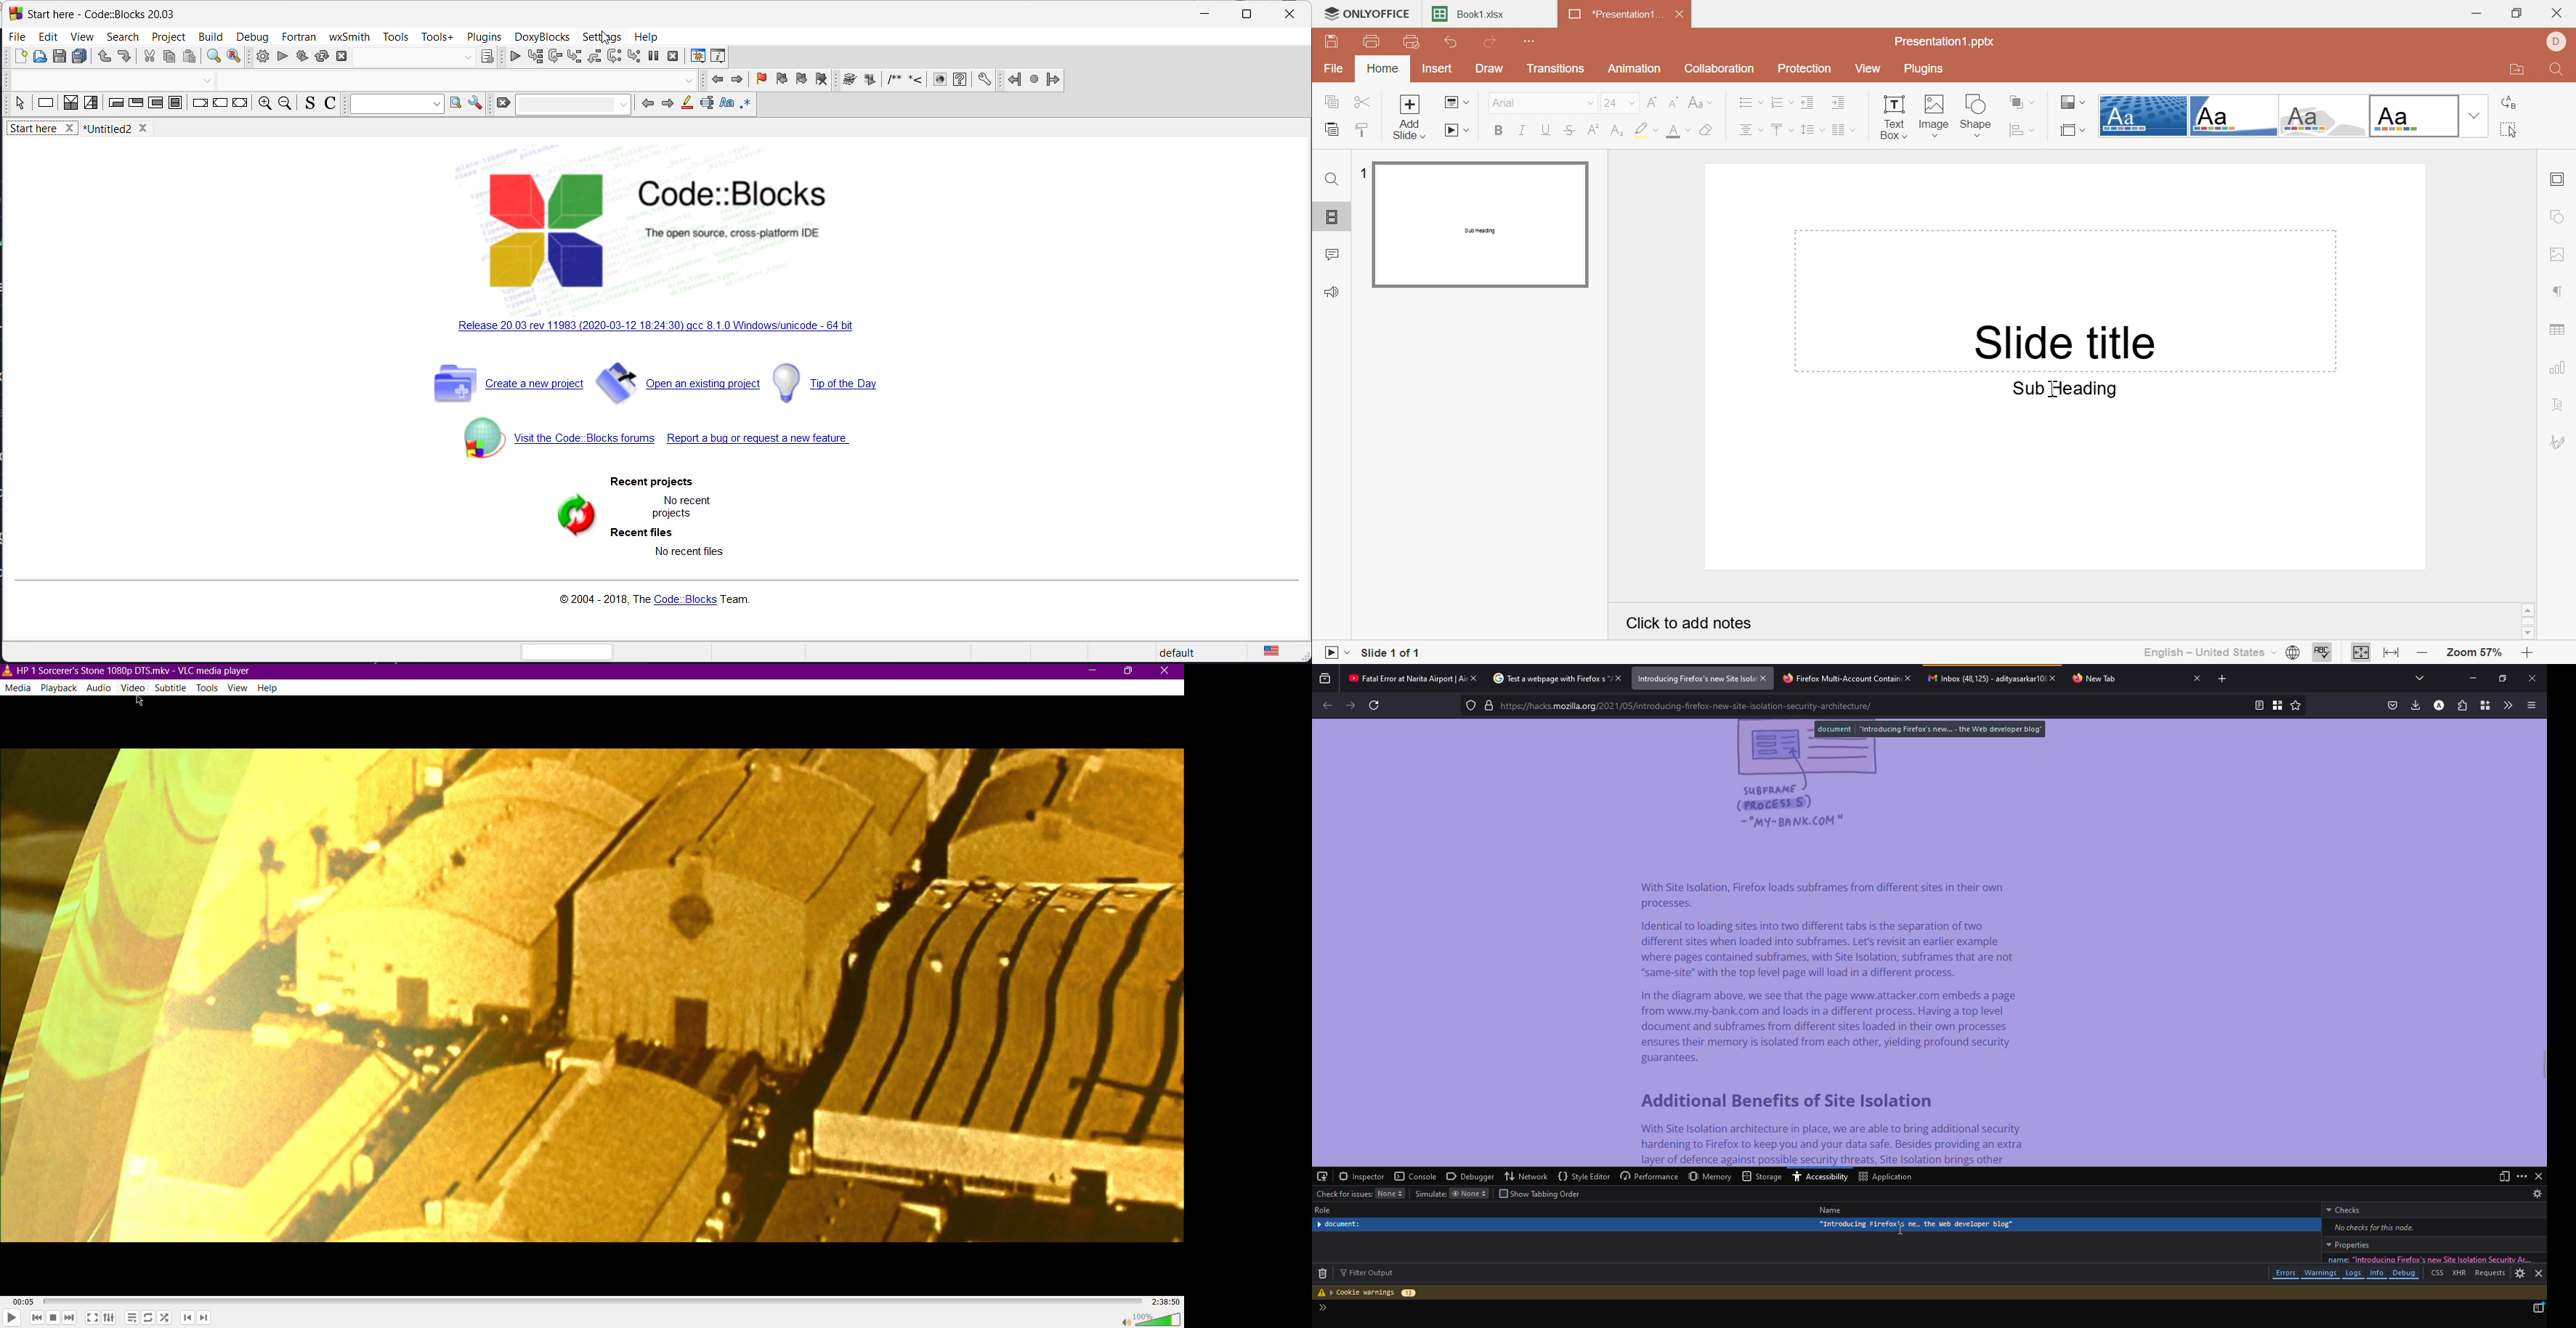 Image resolution: width=2576 pixels, height=1344 pixels. What do you see at coordinates (1676, 102) in the screenshot?
I see `Increment font size` at bounding box center [1676, 102].